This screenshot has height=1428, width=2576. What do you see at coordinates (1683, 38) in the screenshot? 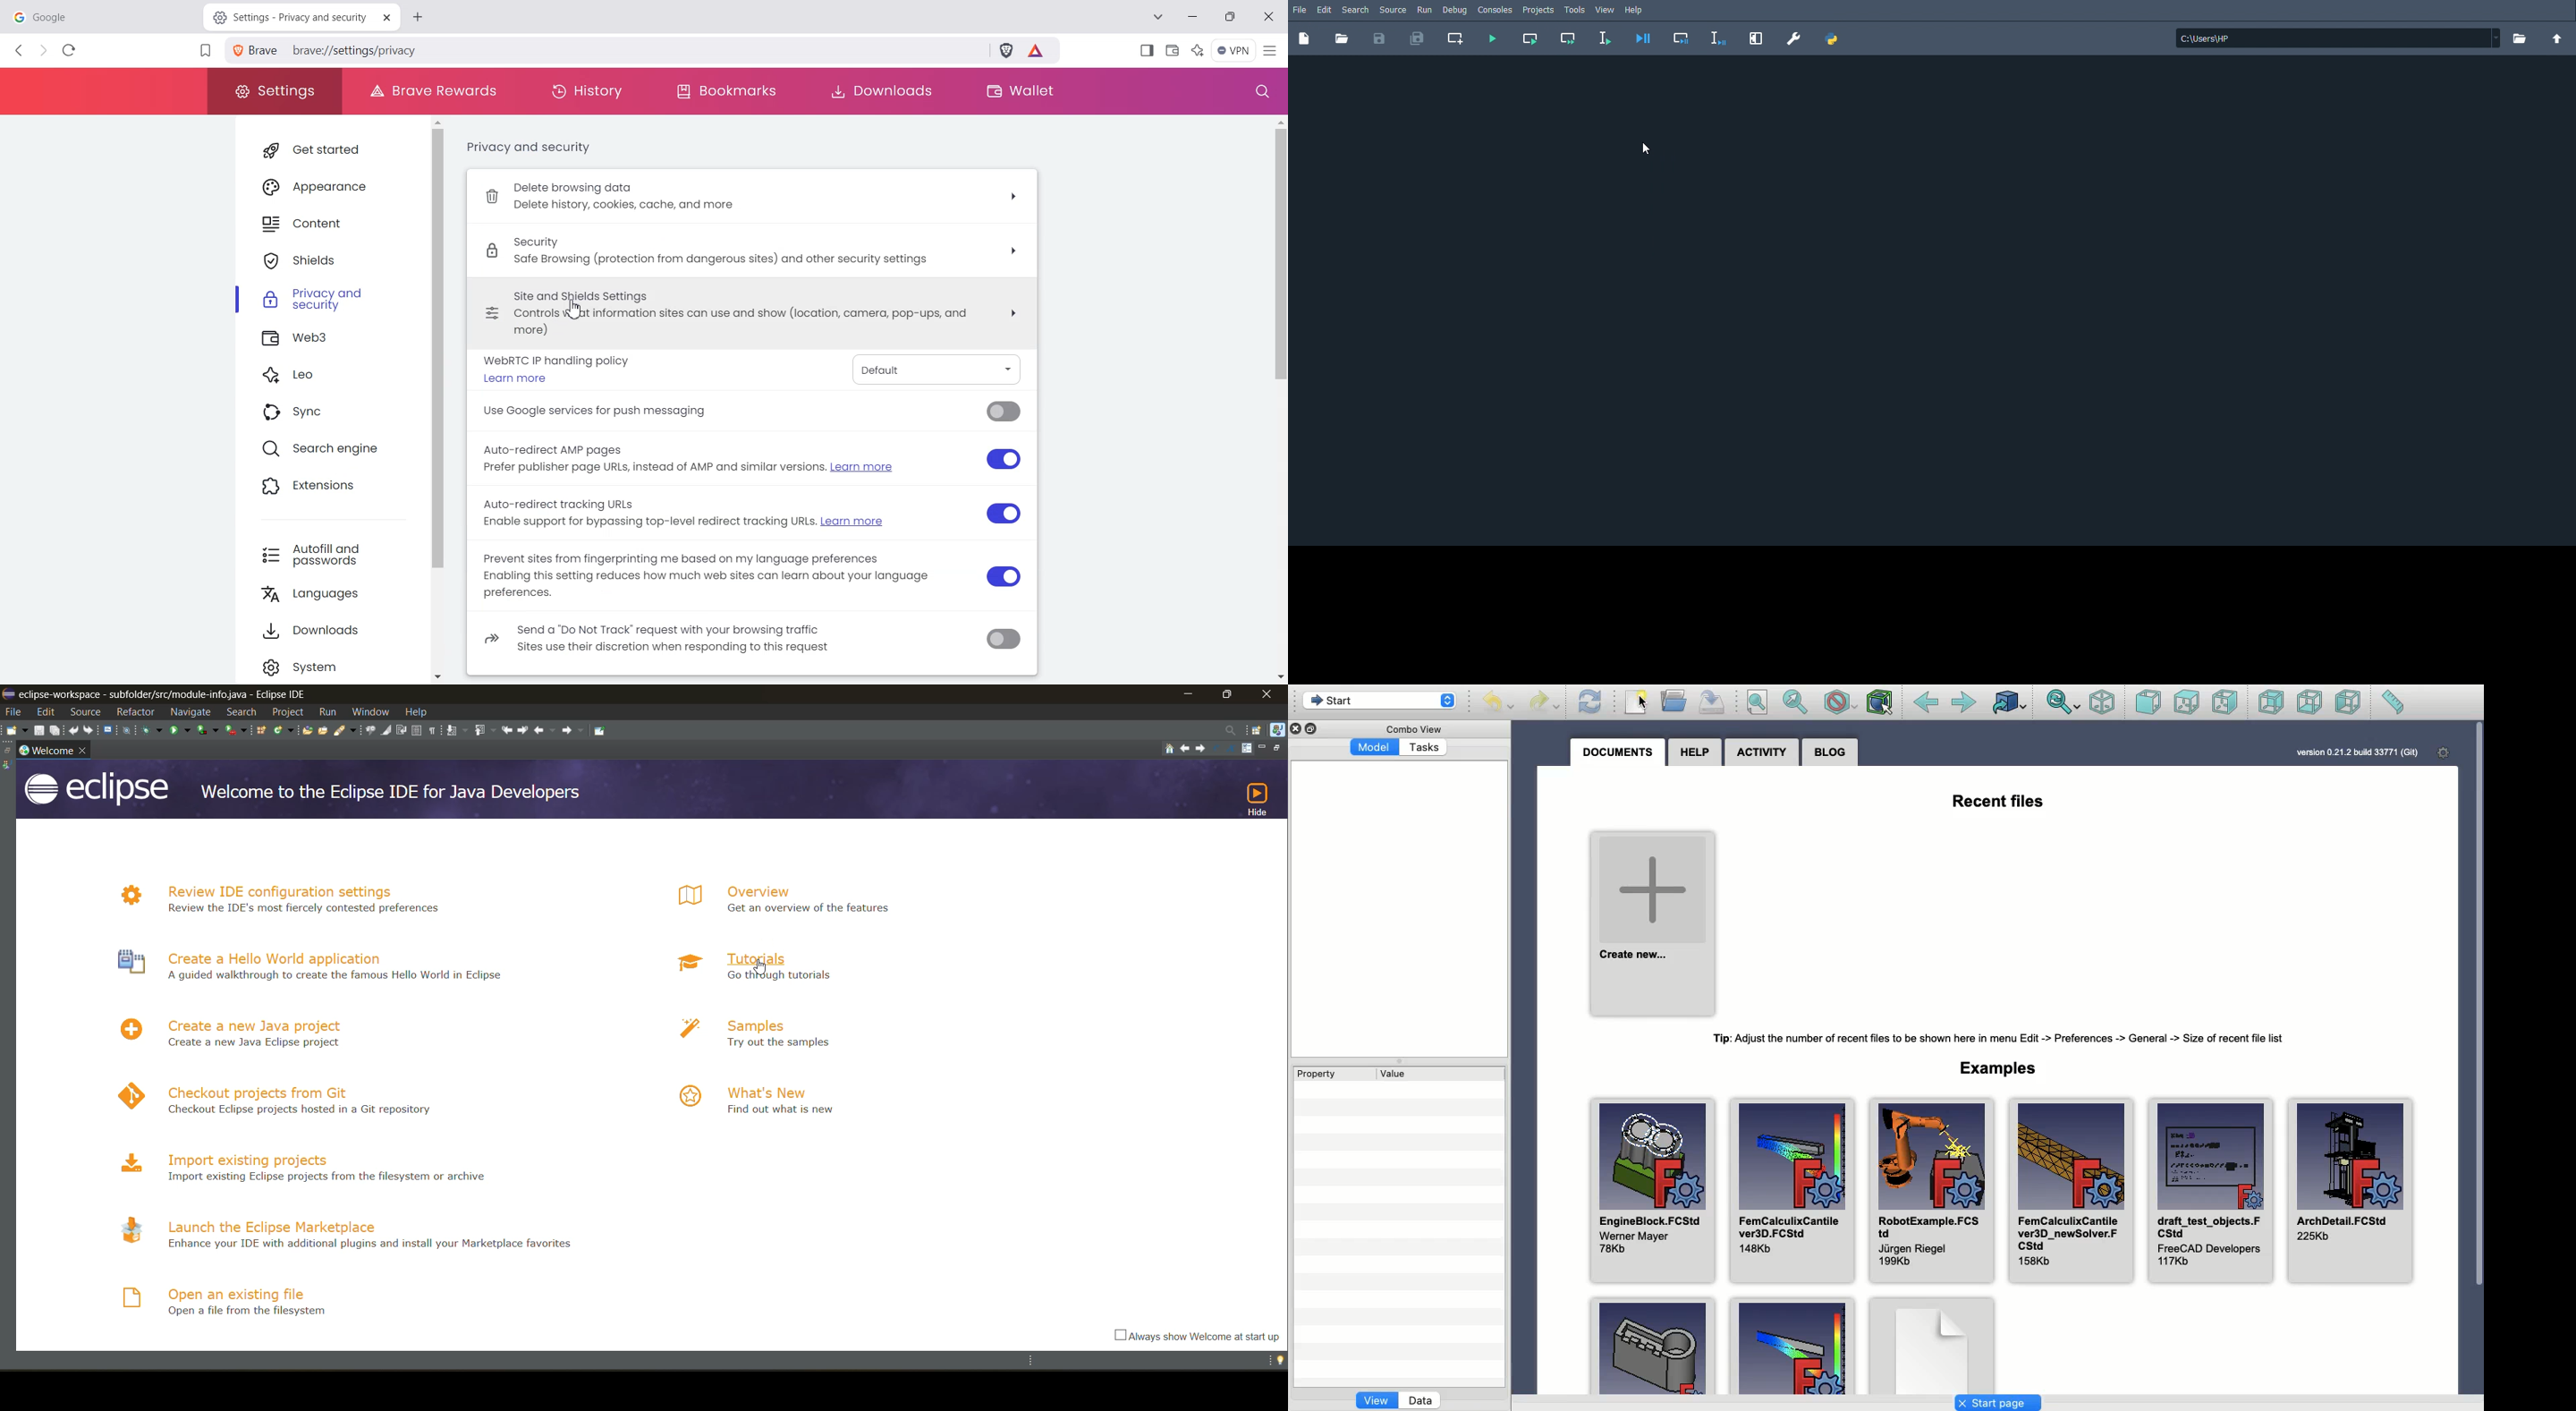
I see `Debug cell` at bounding box center [1683, 38].